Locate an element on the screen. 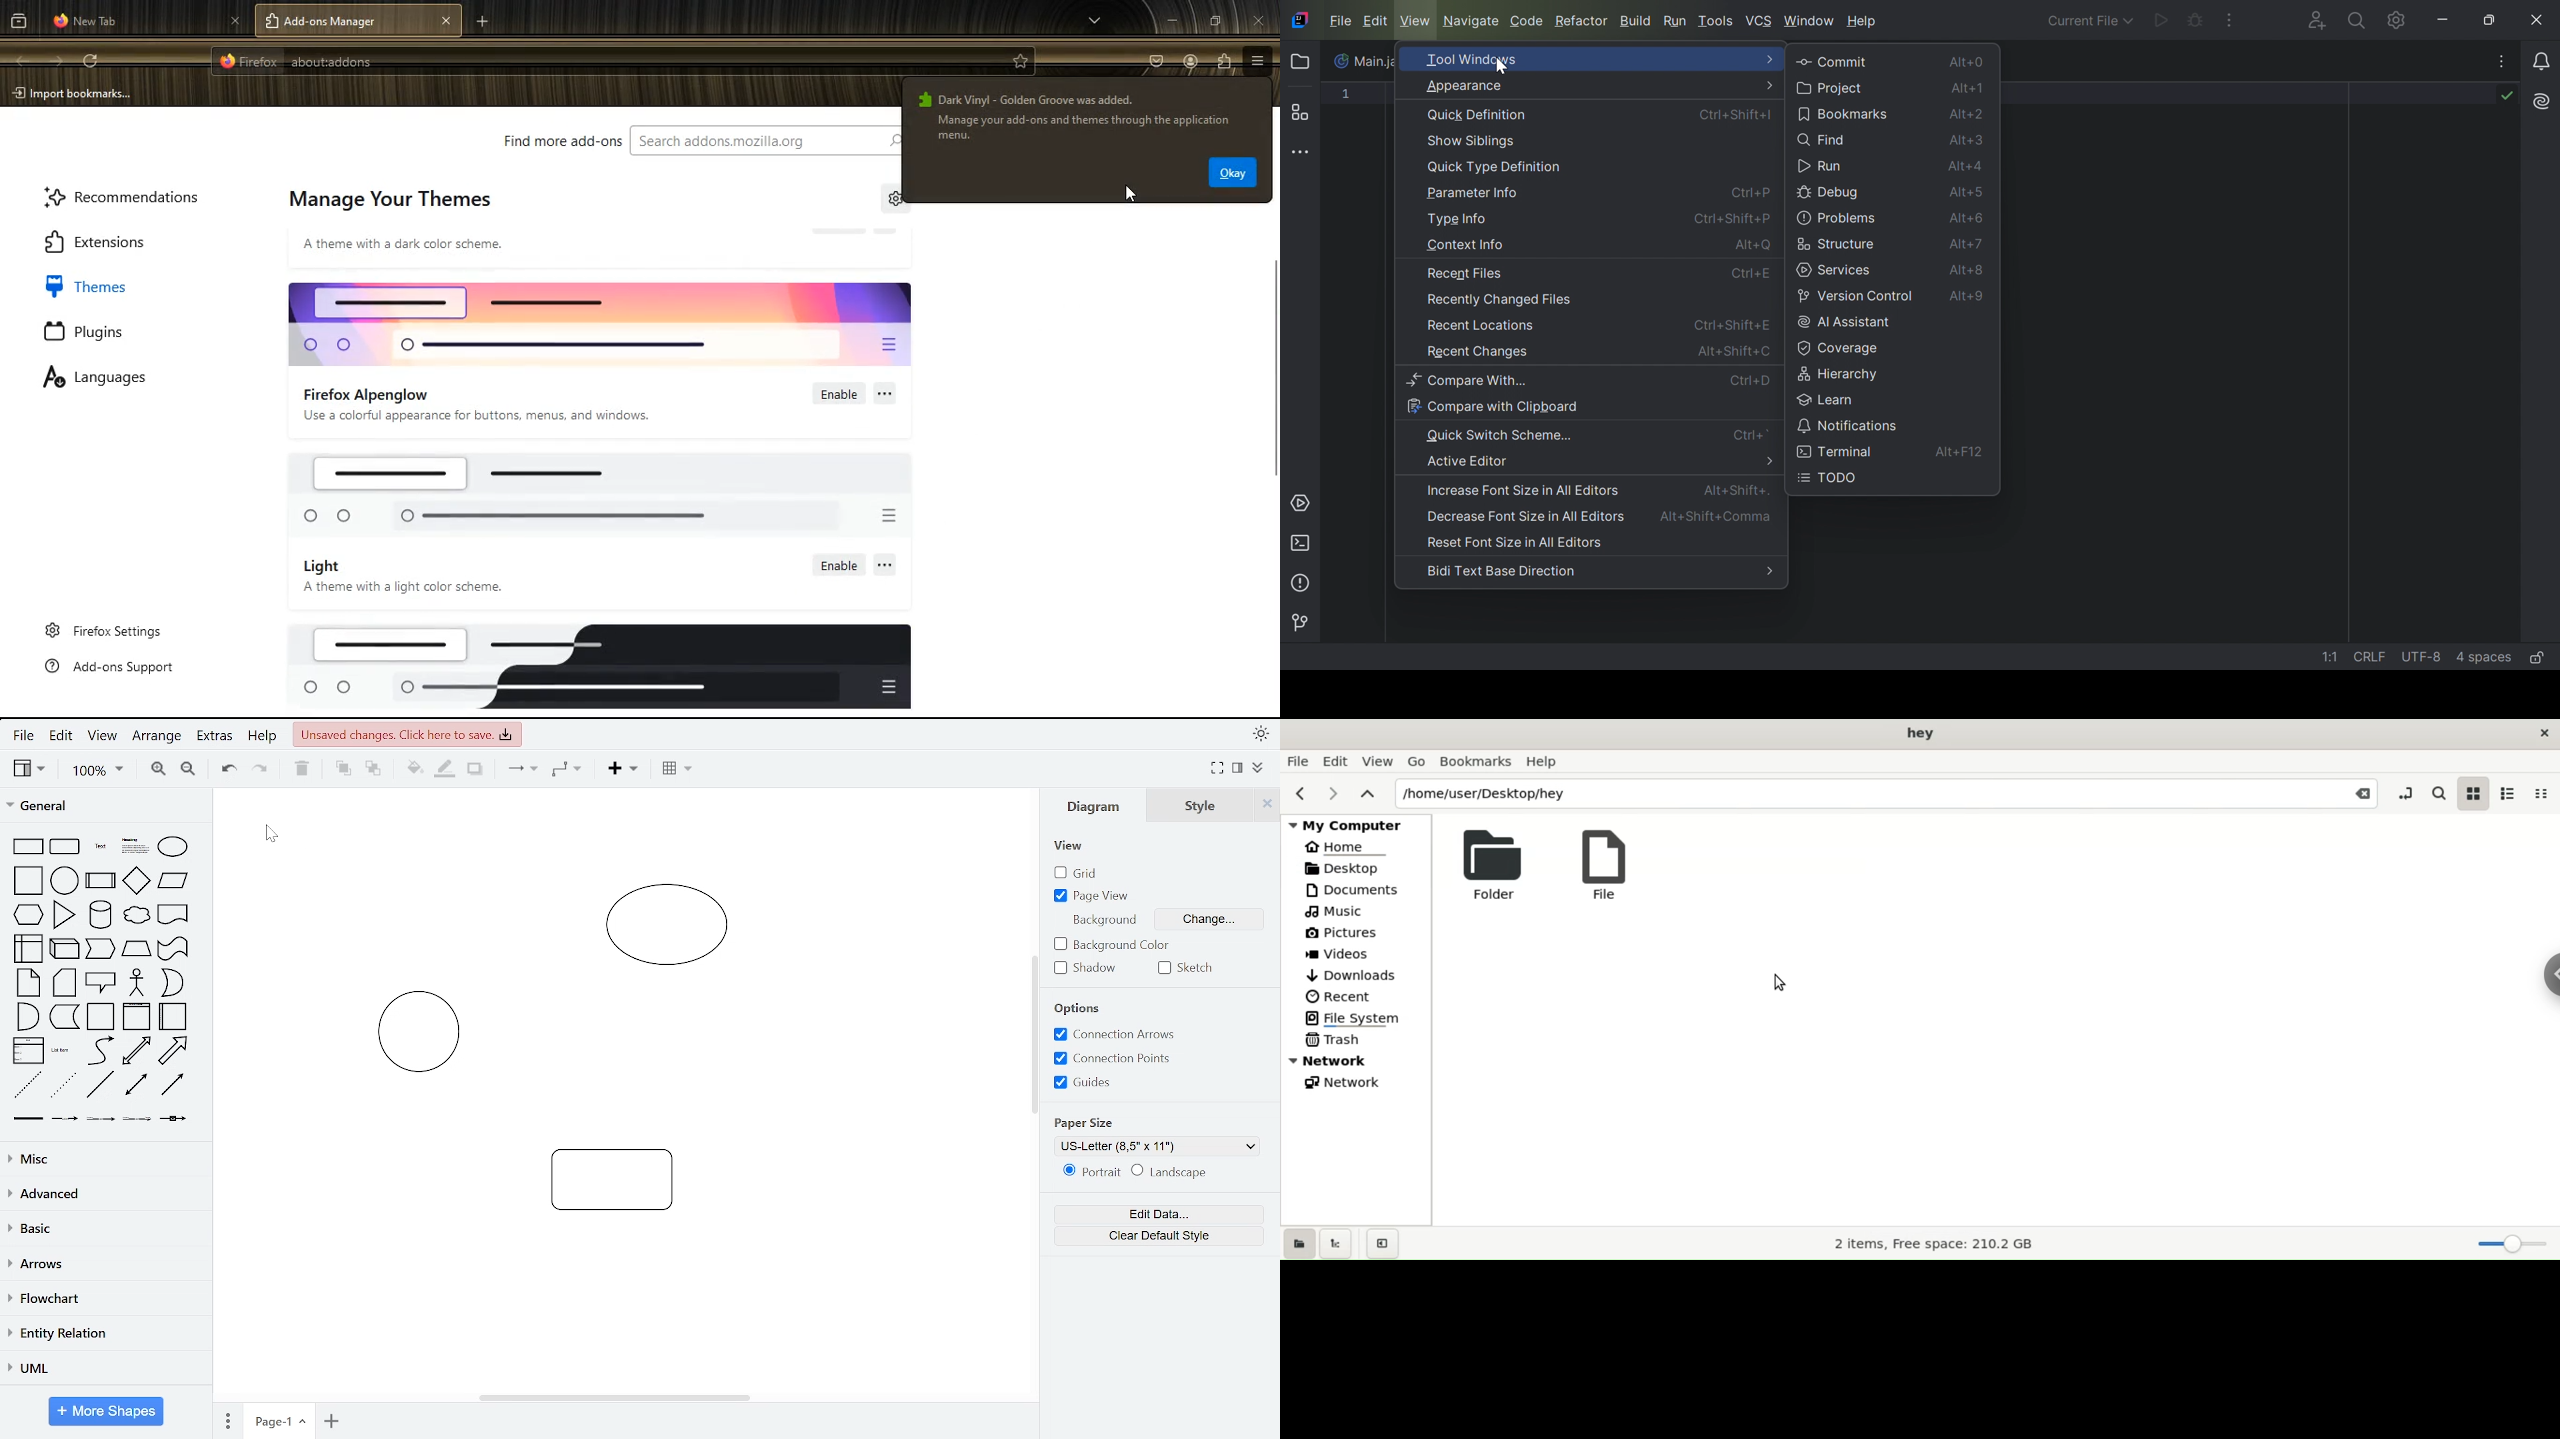 Image resolution: width=2576 pixels, height=1456 pixels. misc is located at coordinates (102, 1159).